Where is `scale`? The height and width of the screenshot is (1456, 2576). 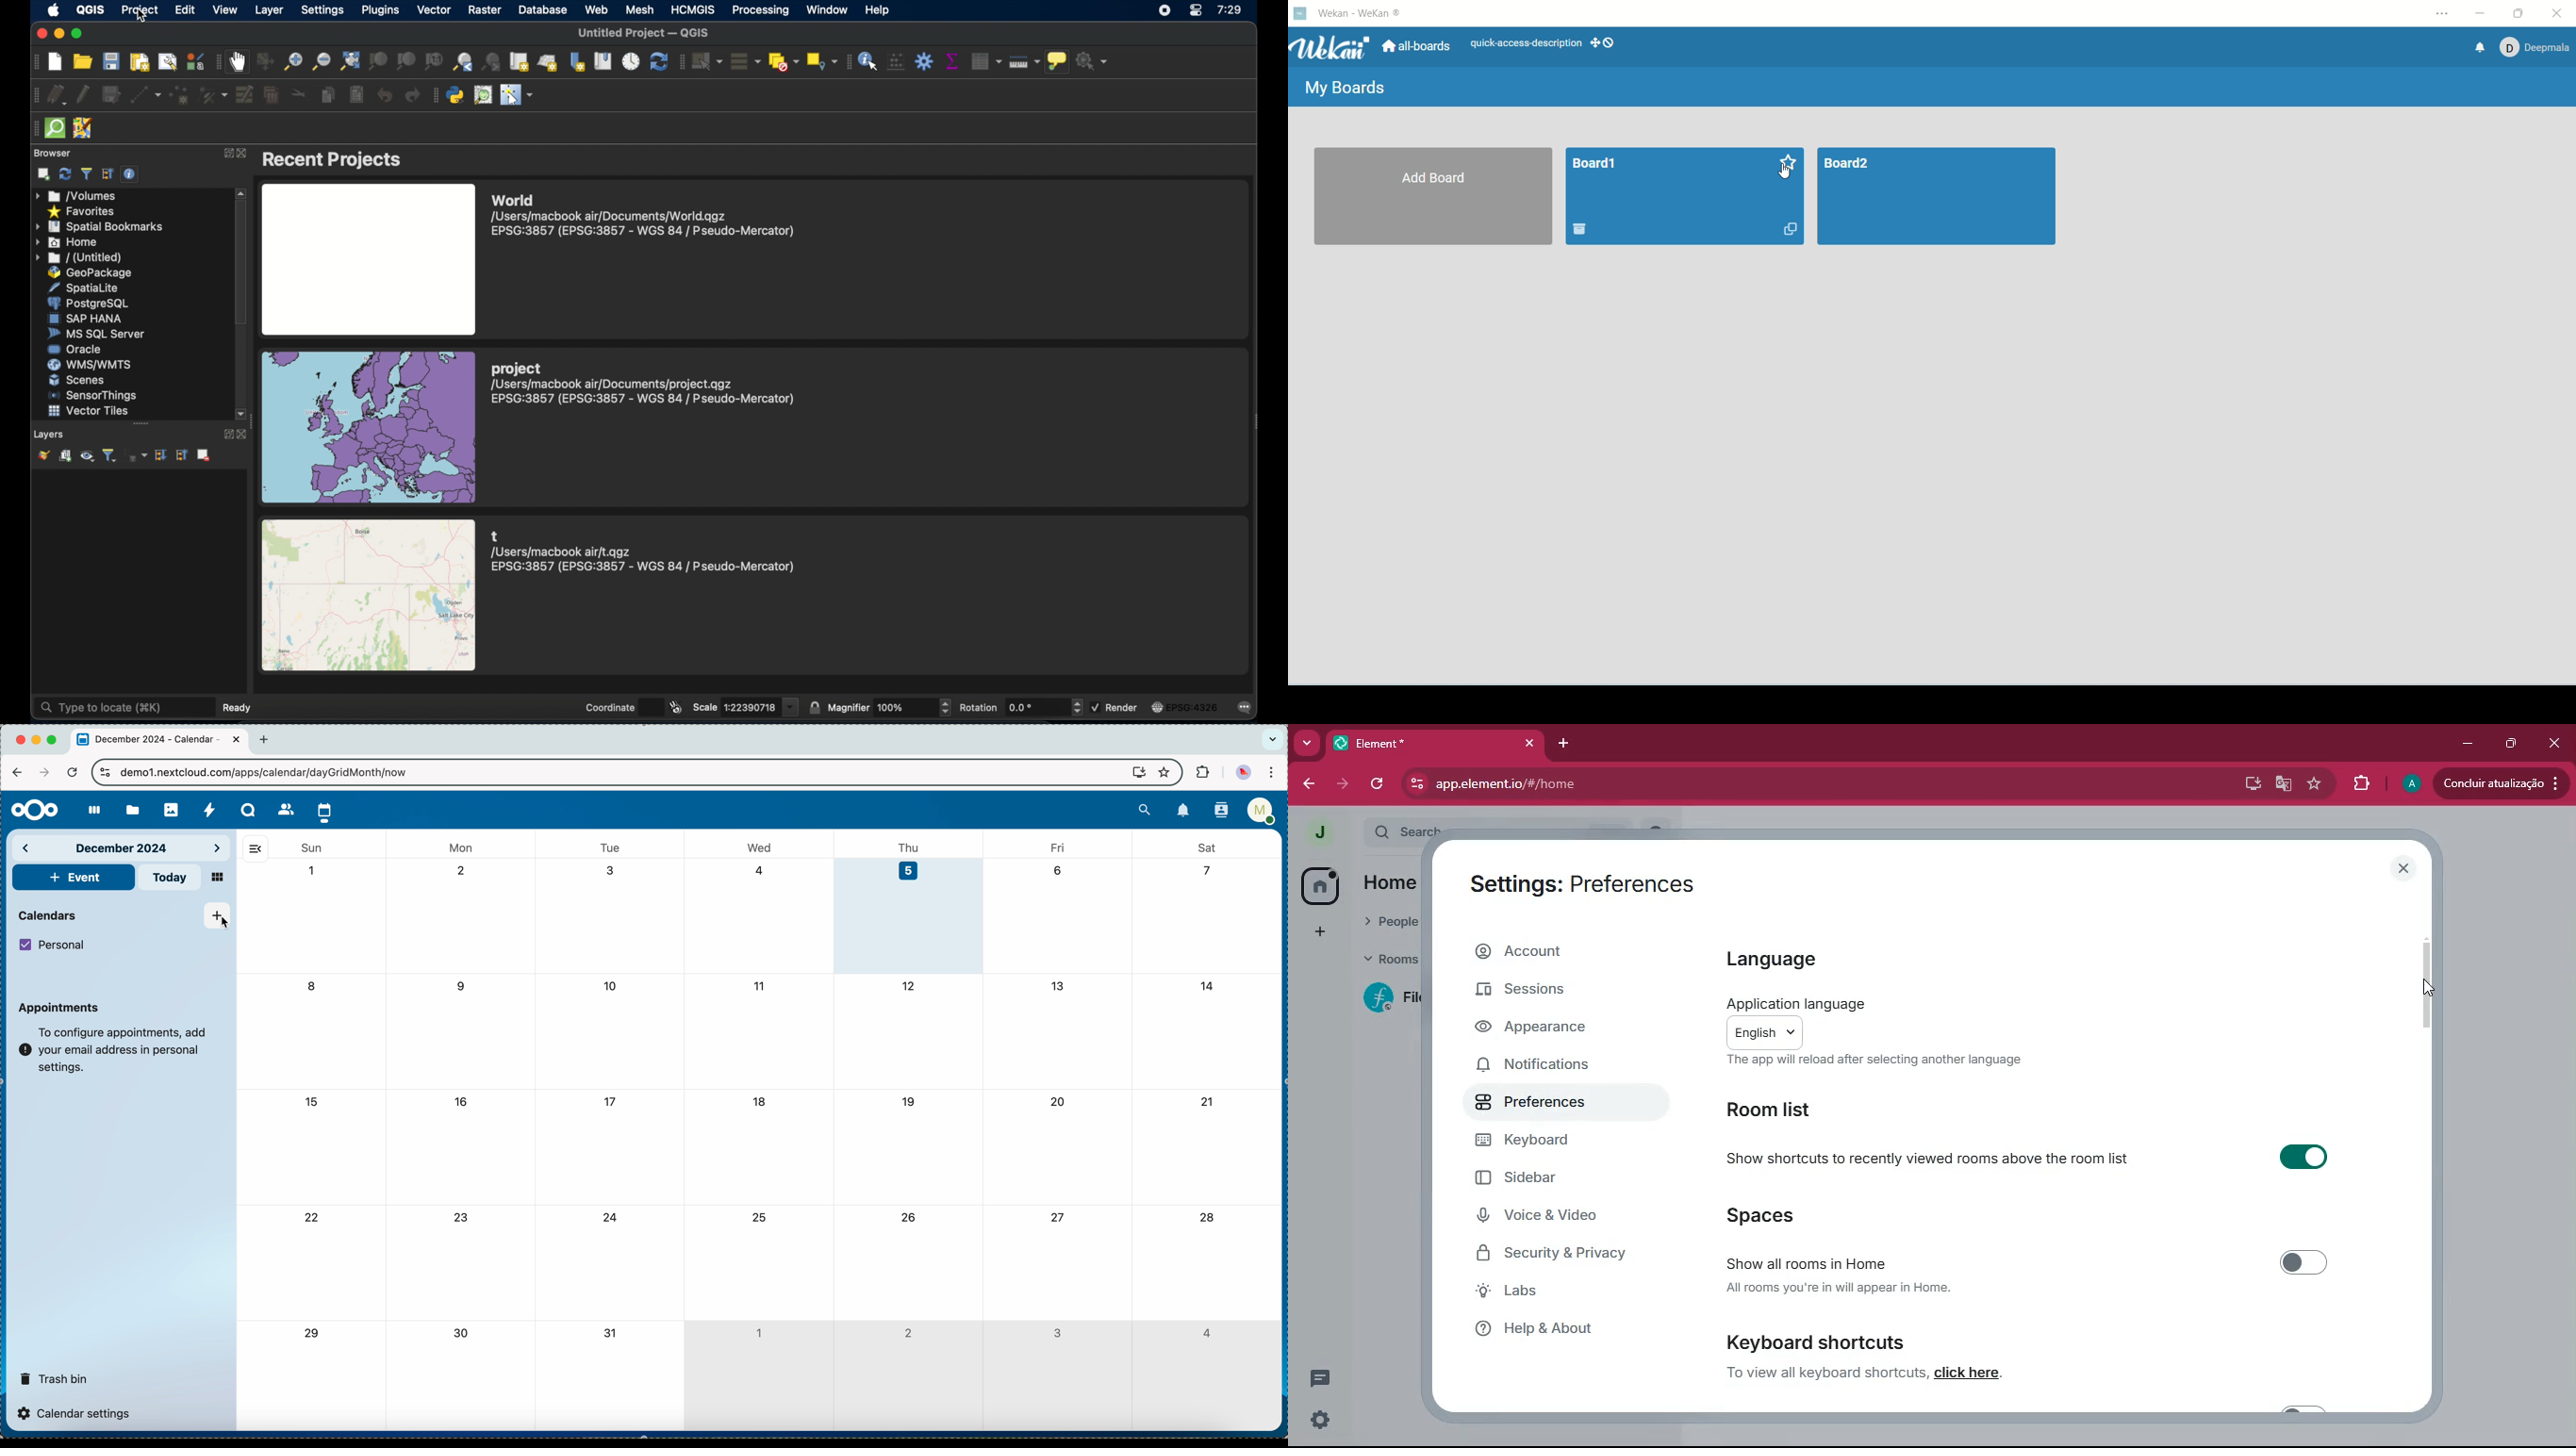
scale is located at coordinates (706, 706).